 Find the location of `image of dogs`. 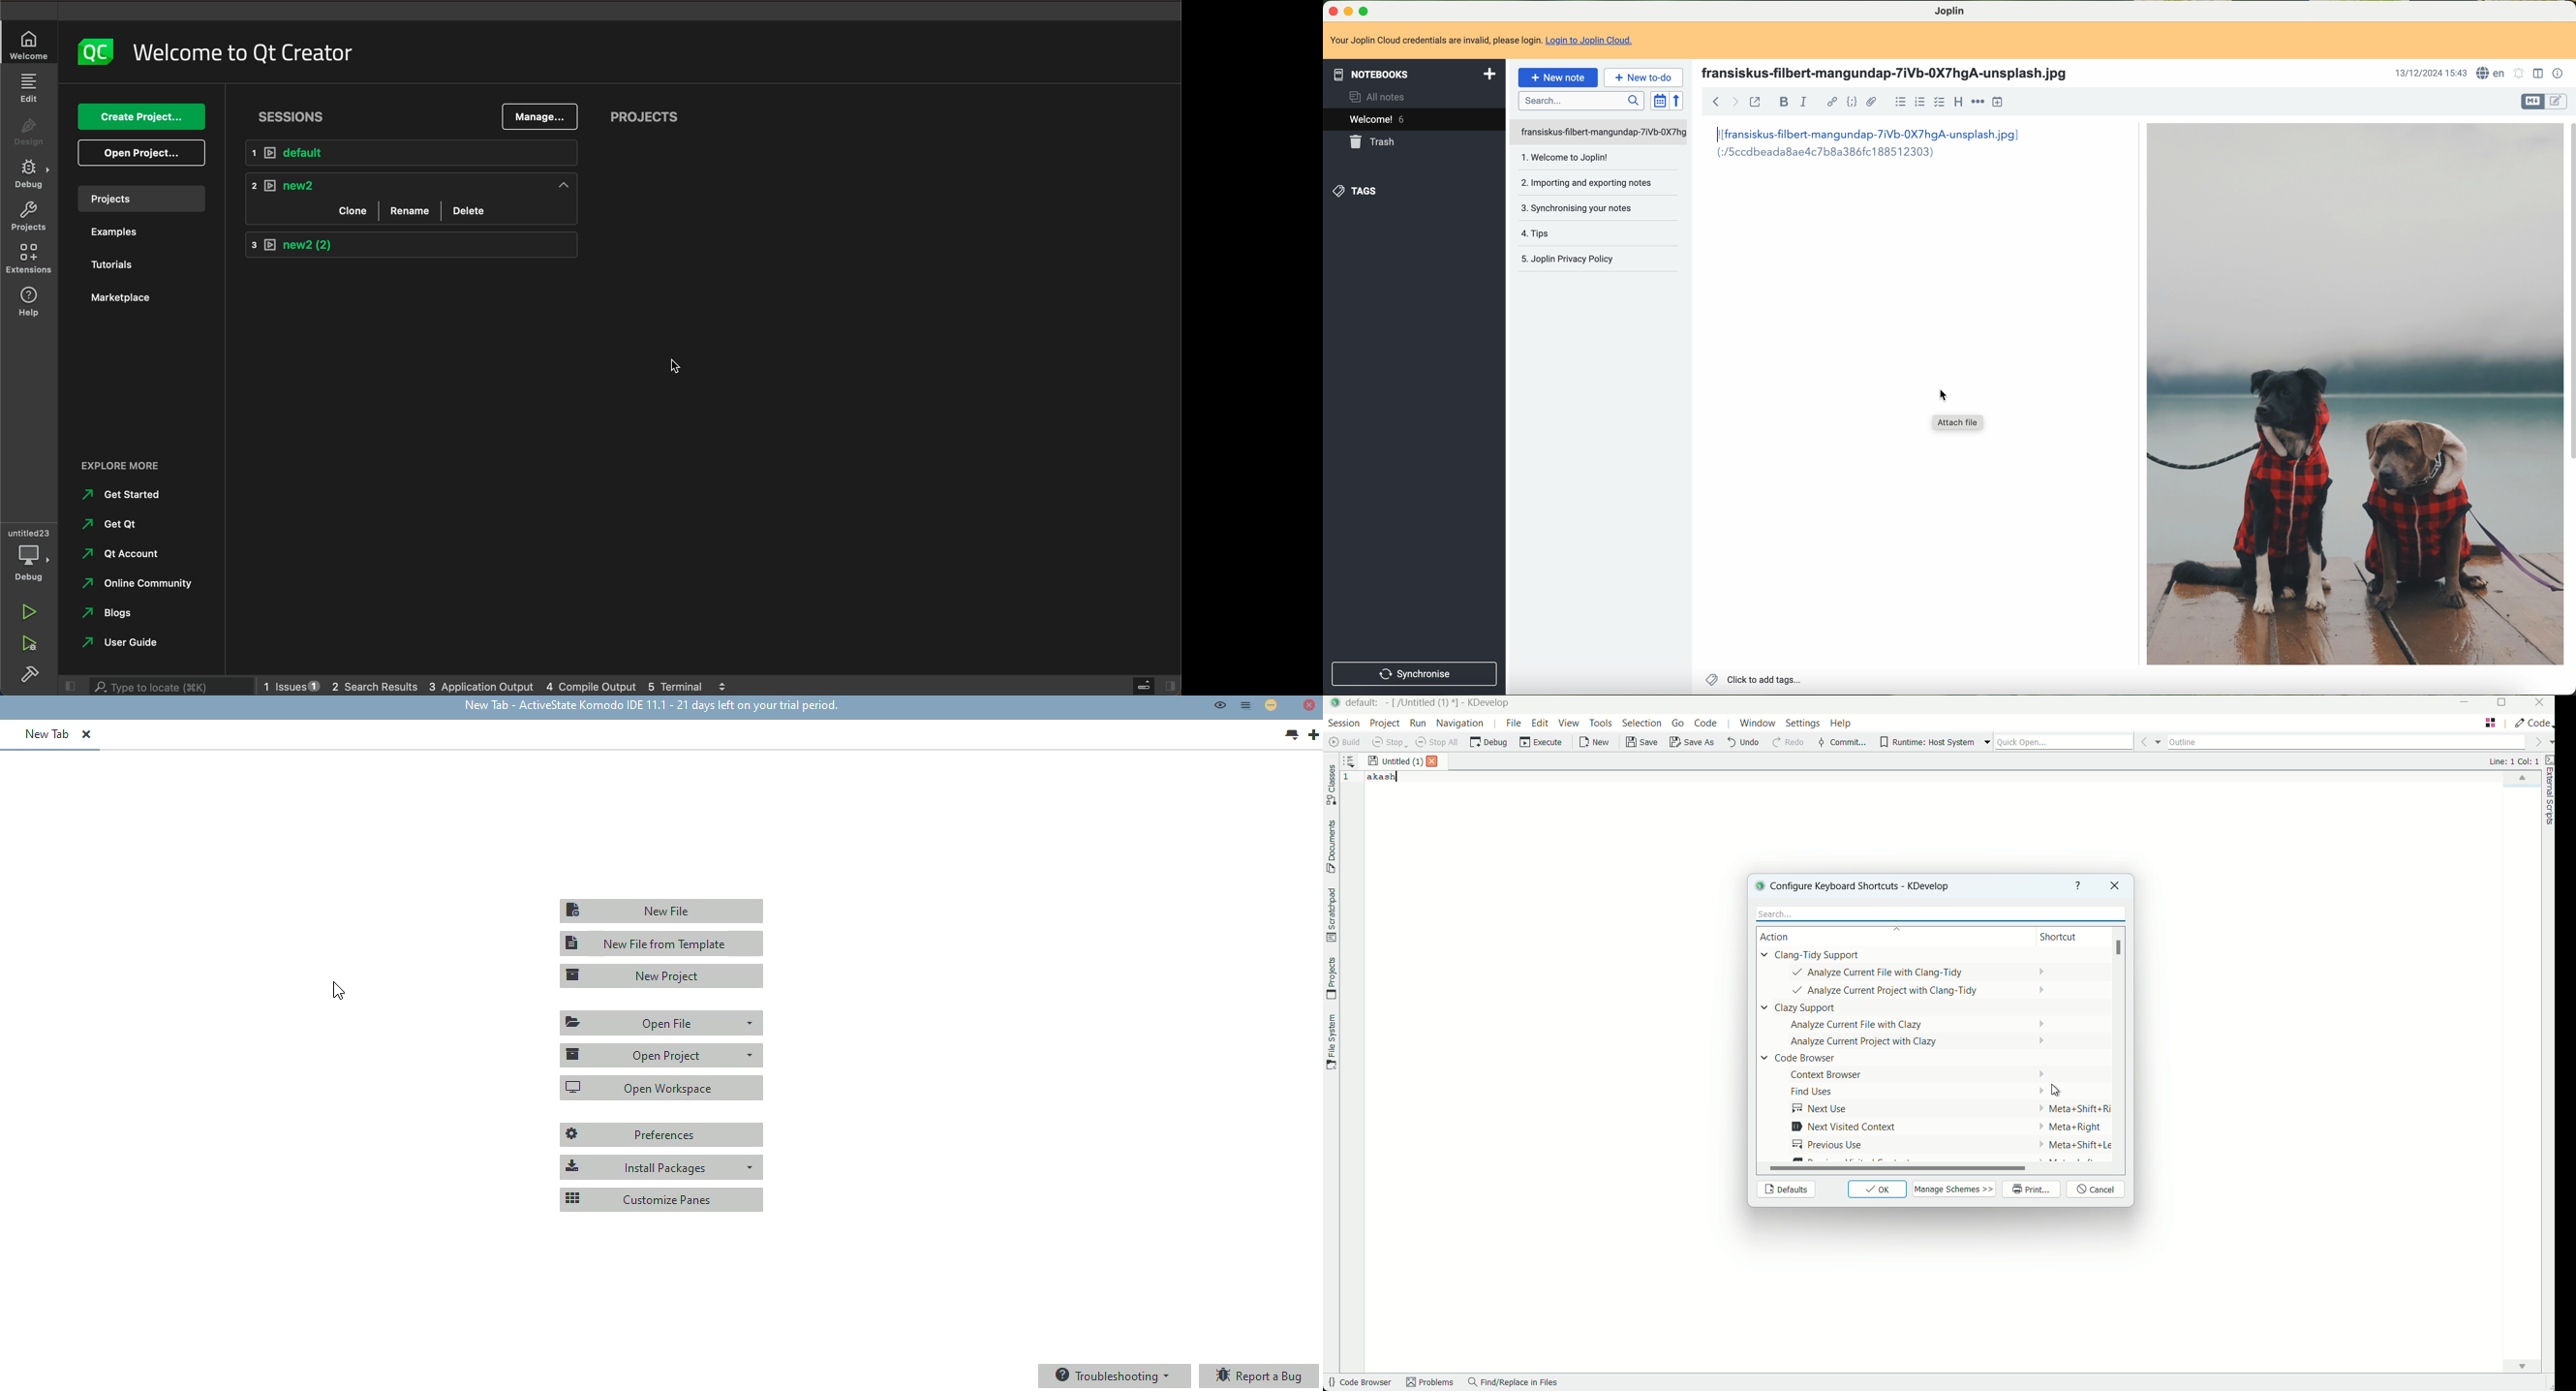

image of dogs is located at coordinates (2352, 394).